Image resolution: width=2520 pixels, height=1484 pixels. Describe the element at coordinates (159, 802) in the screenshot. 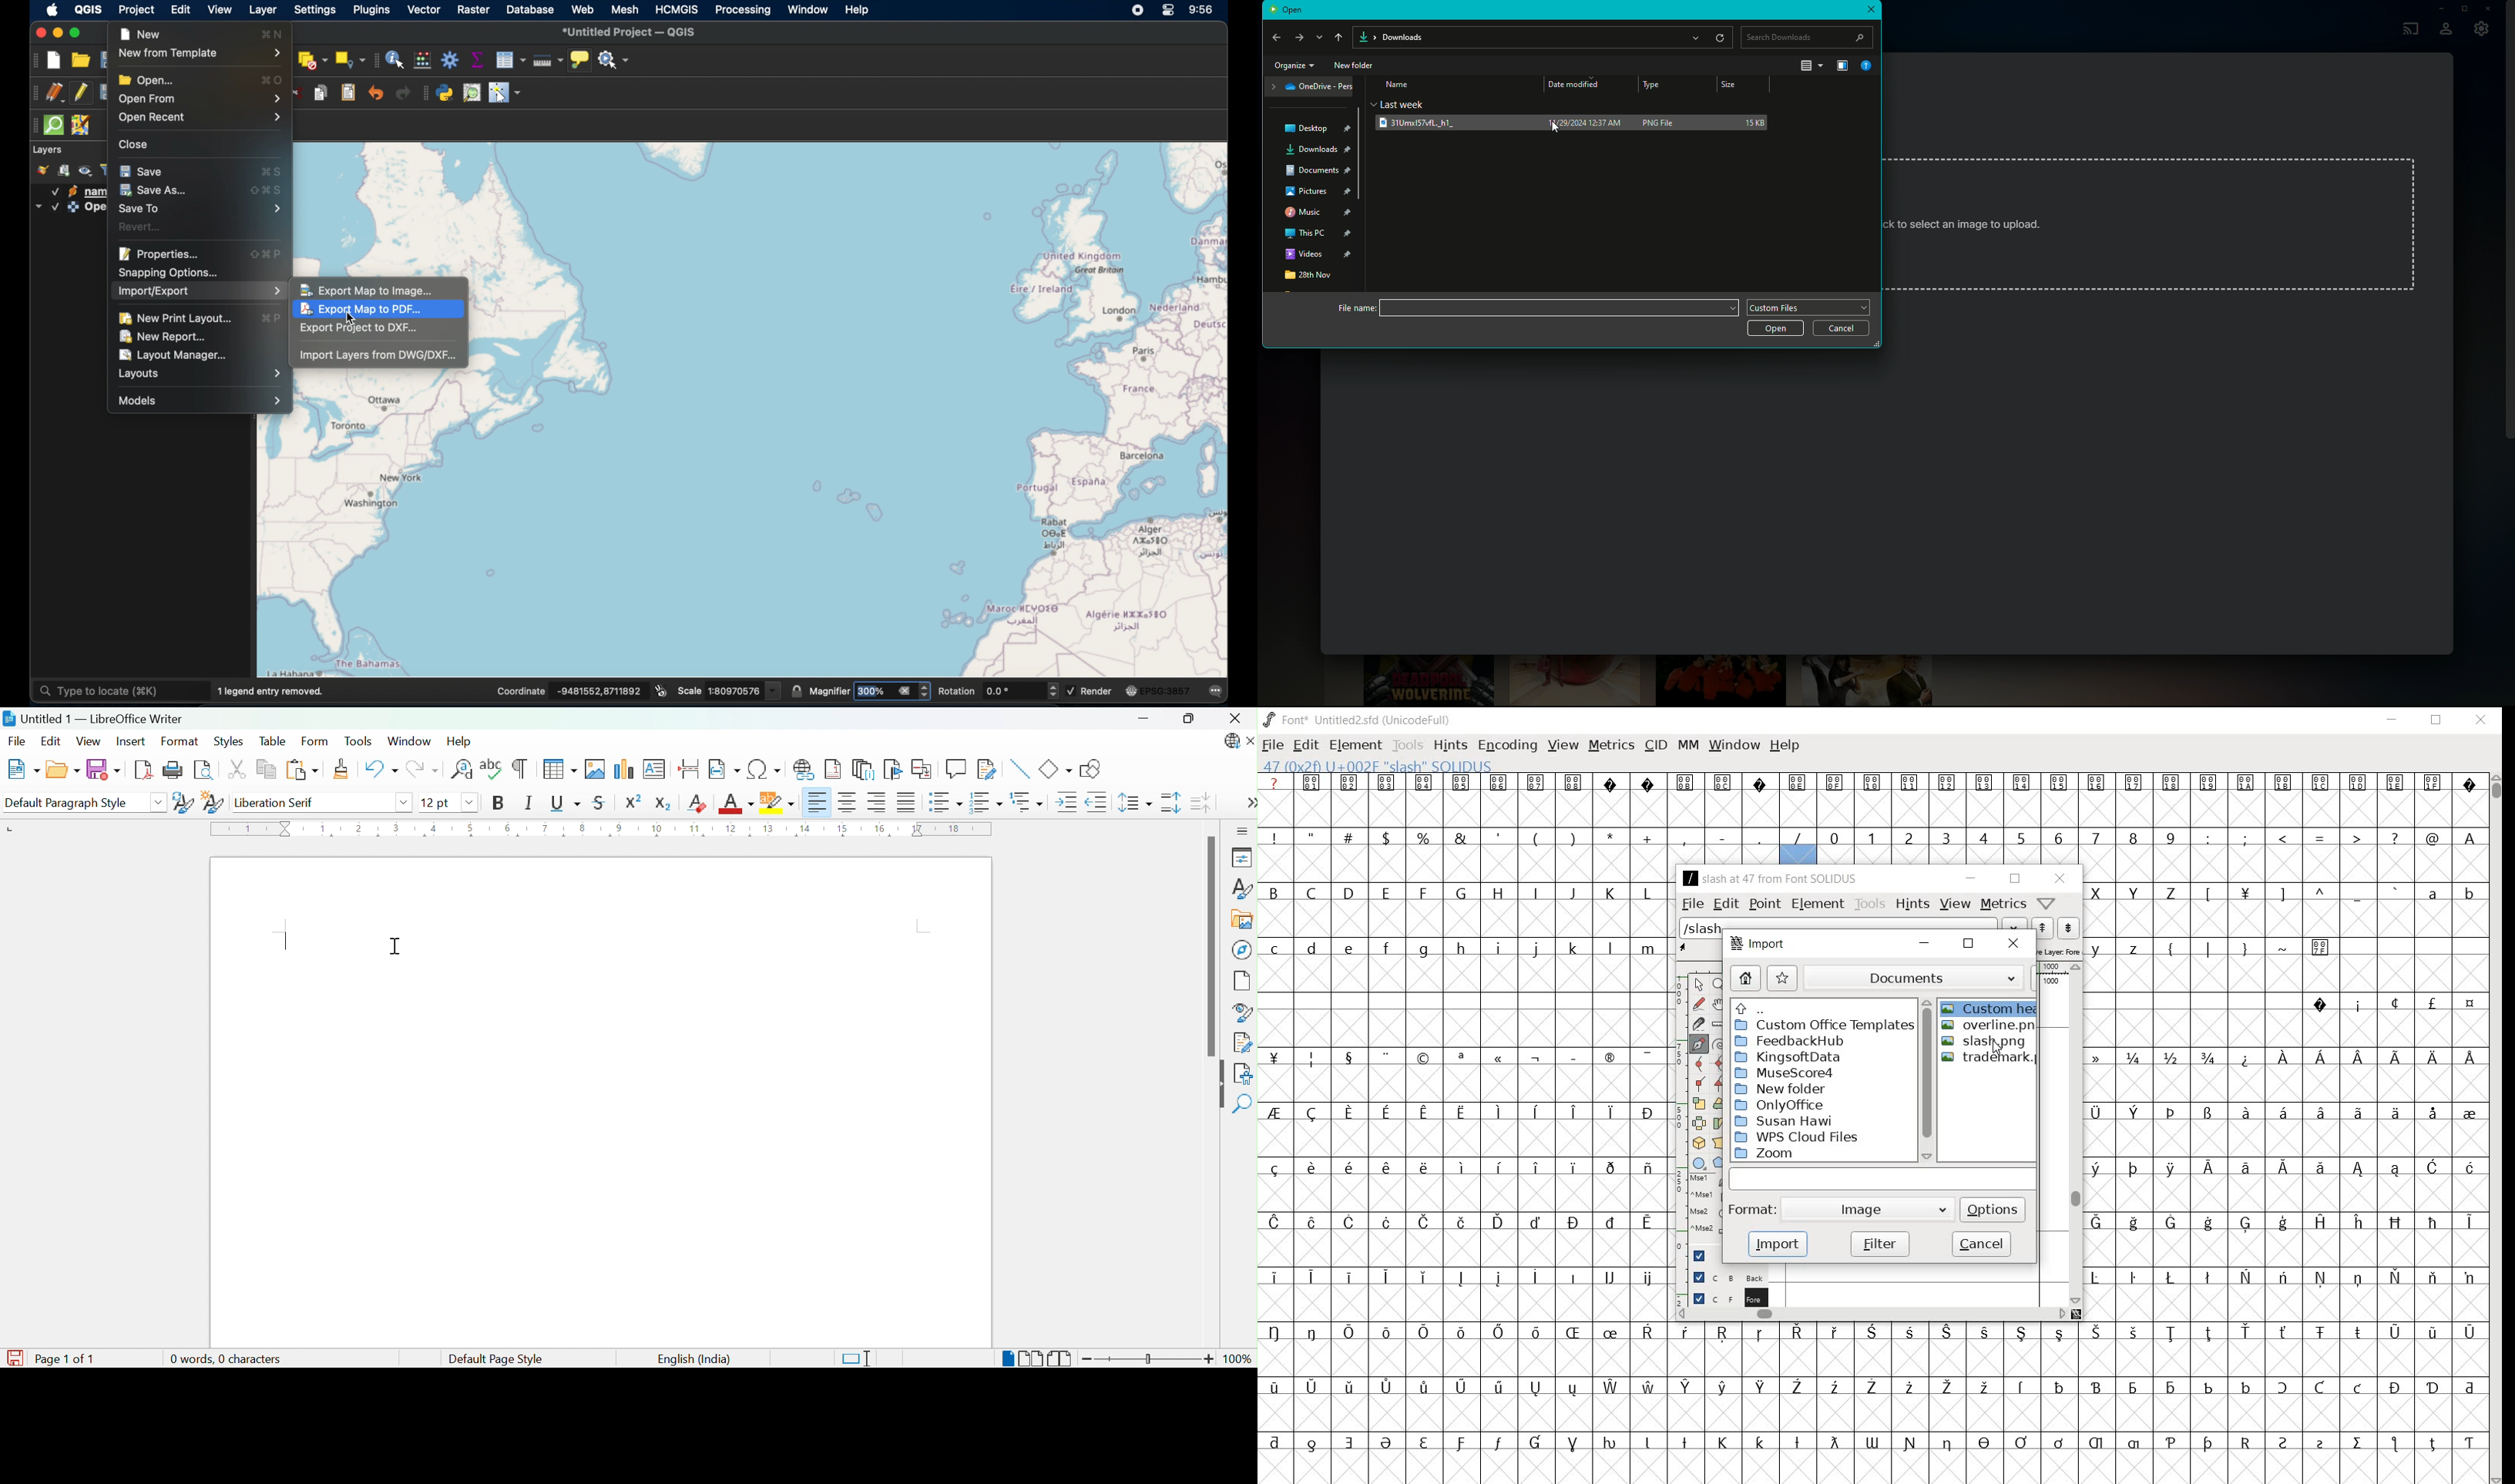

I see `Drop Down` at that location.